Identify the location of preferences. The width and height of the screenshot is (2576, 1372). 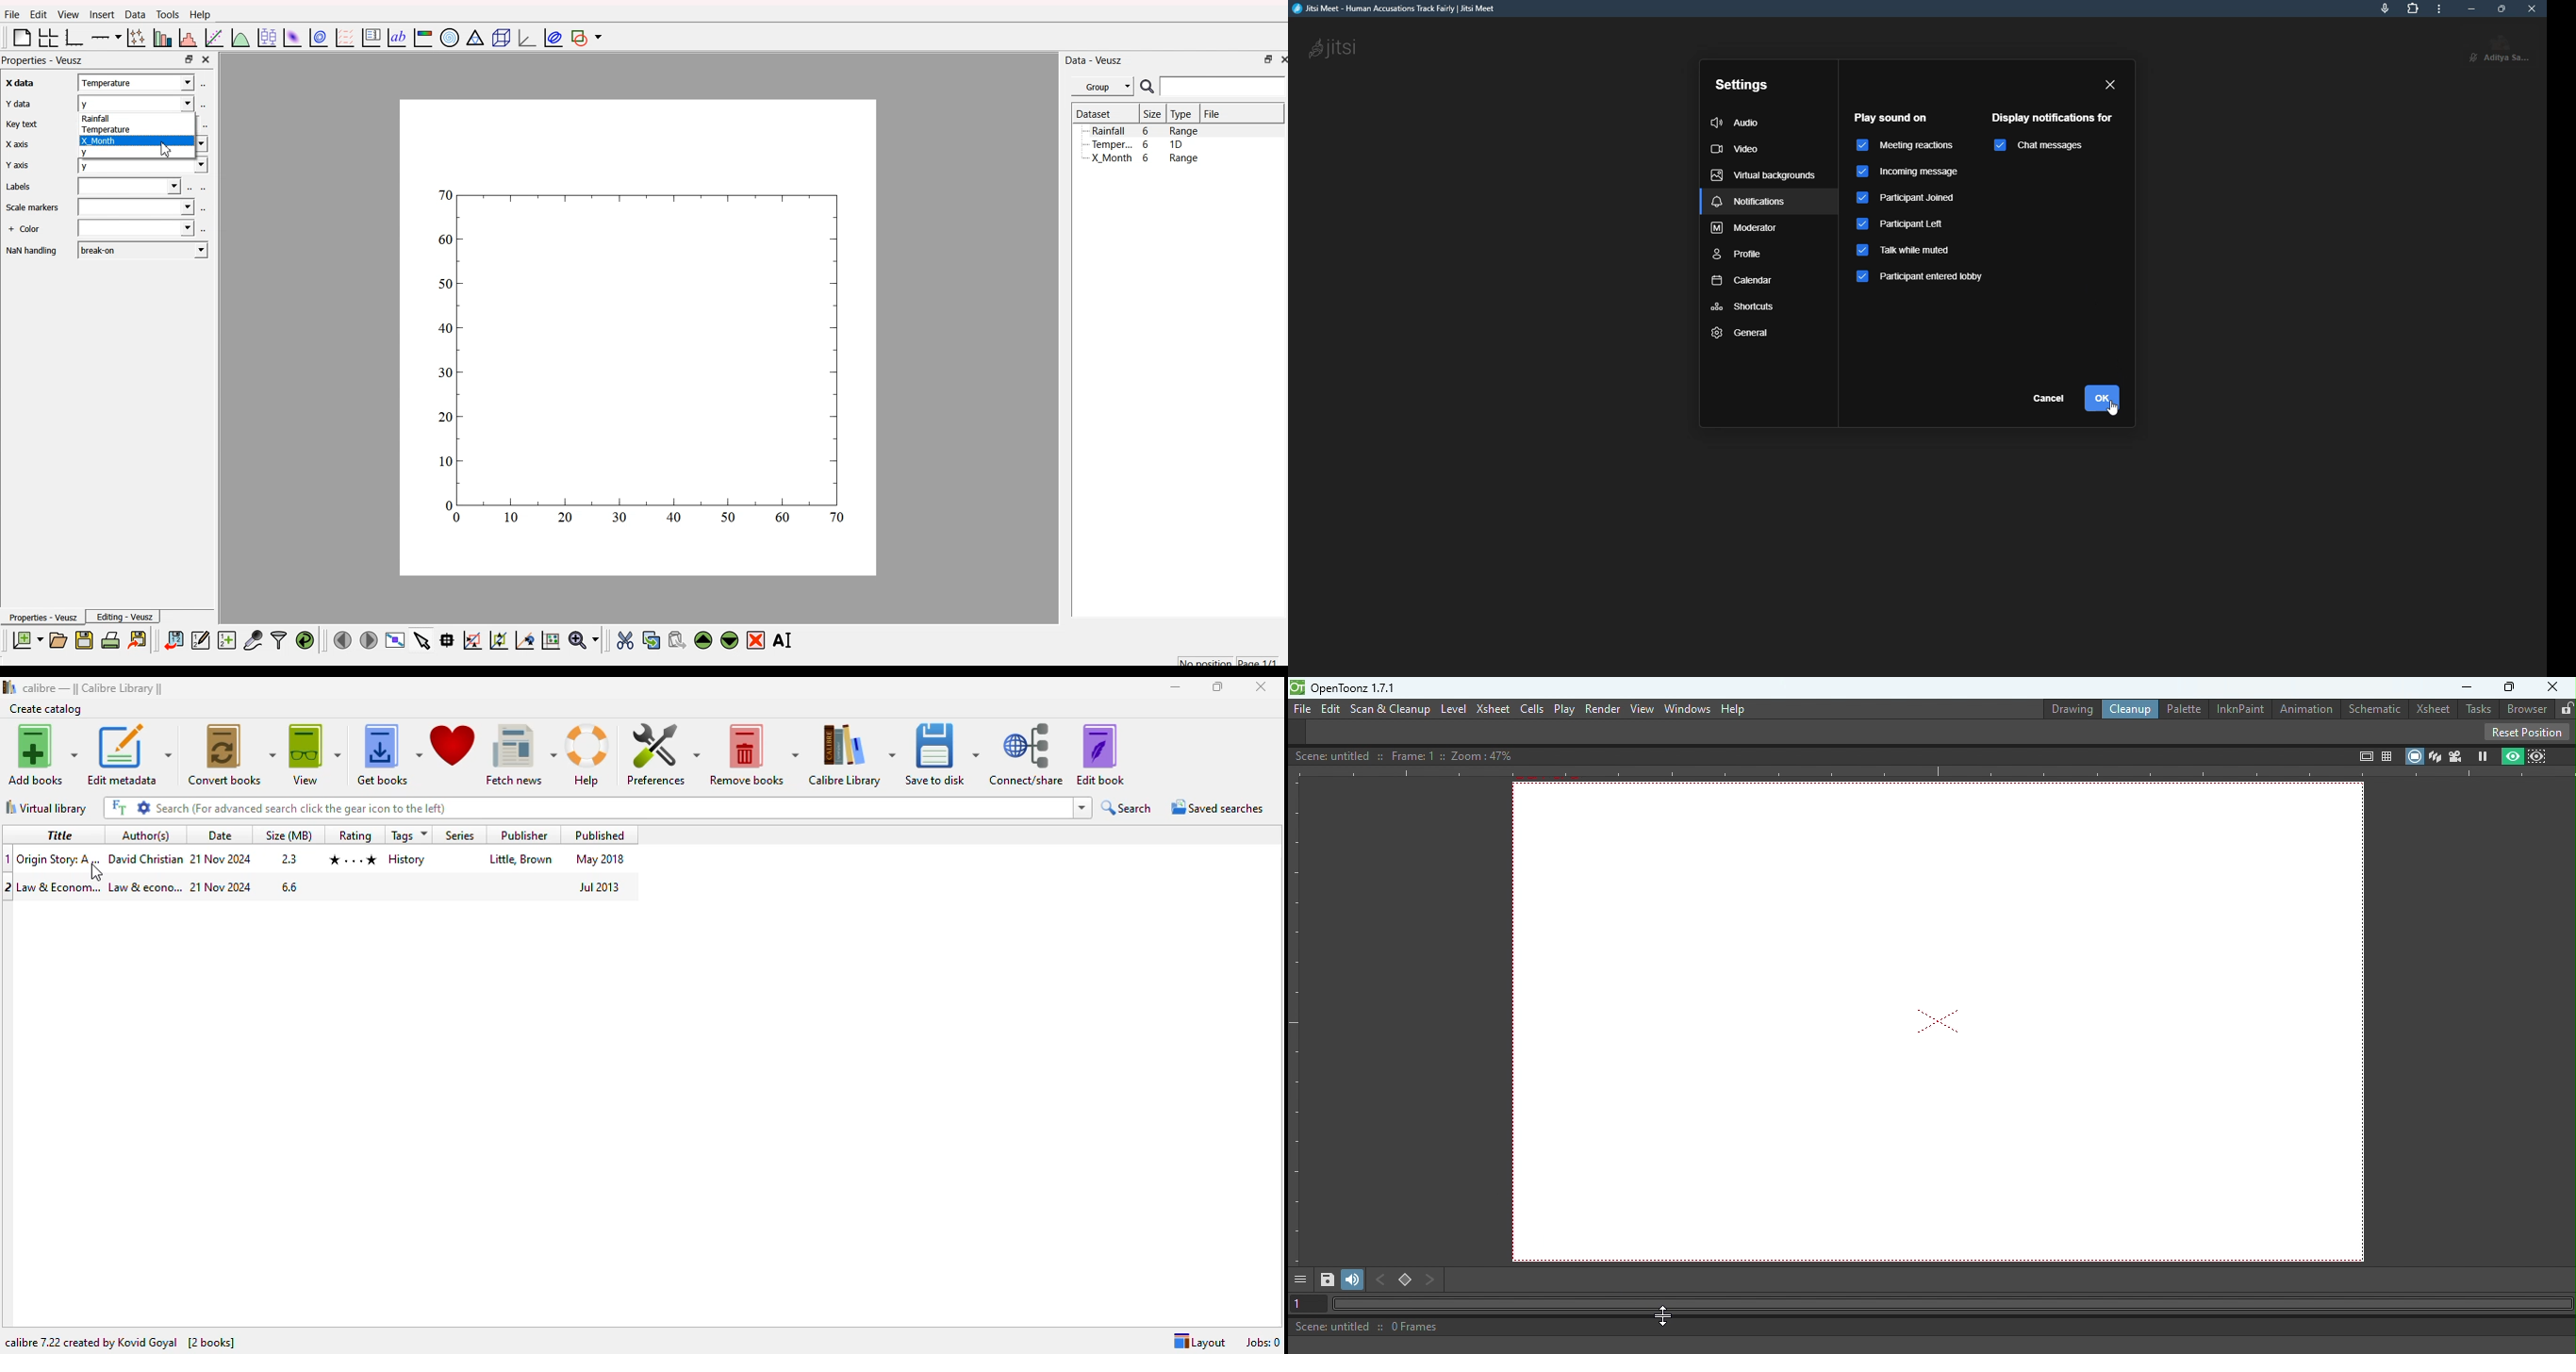
(661, 754).